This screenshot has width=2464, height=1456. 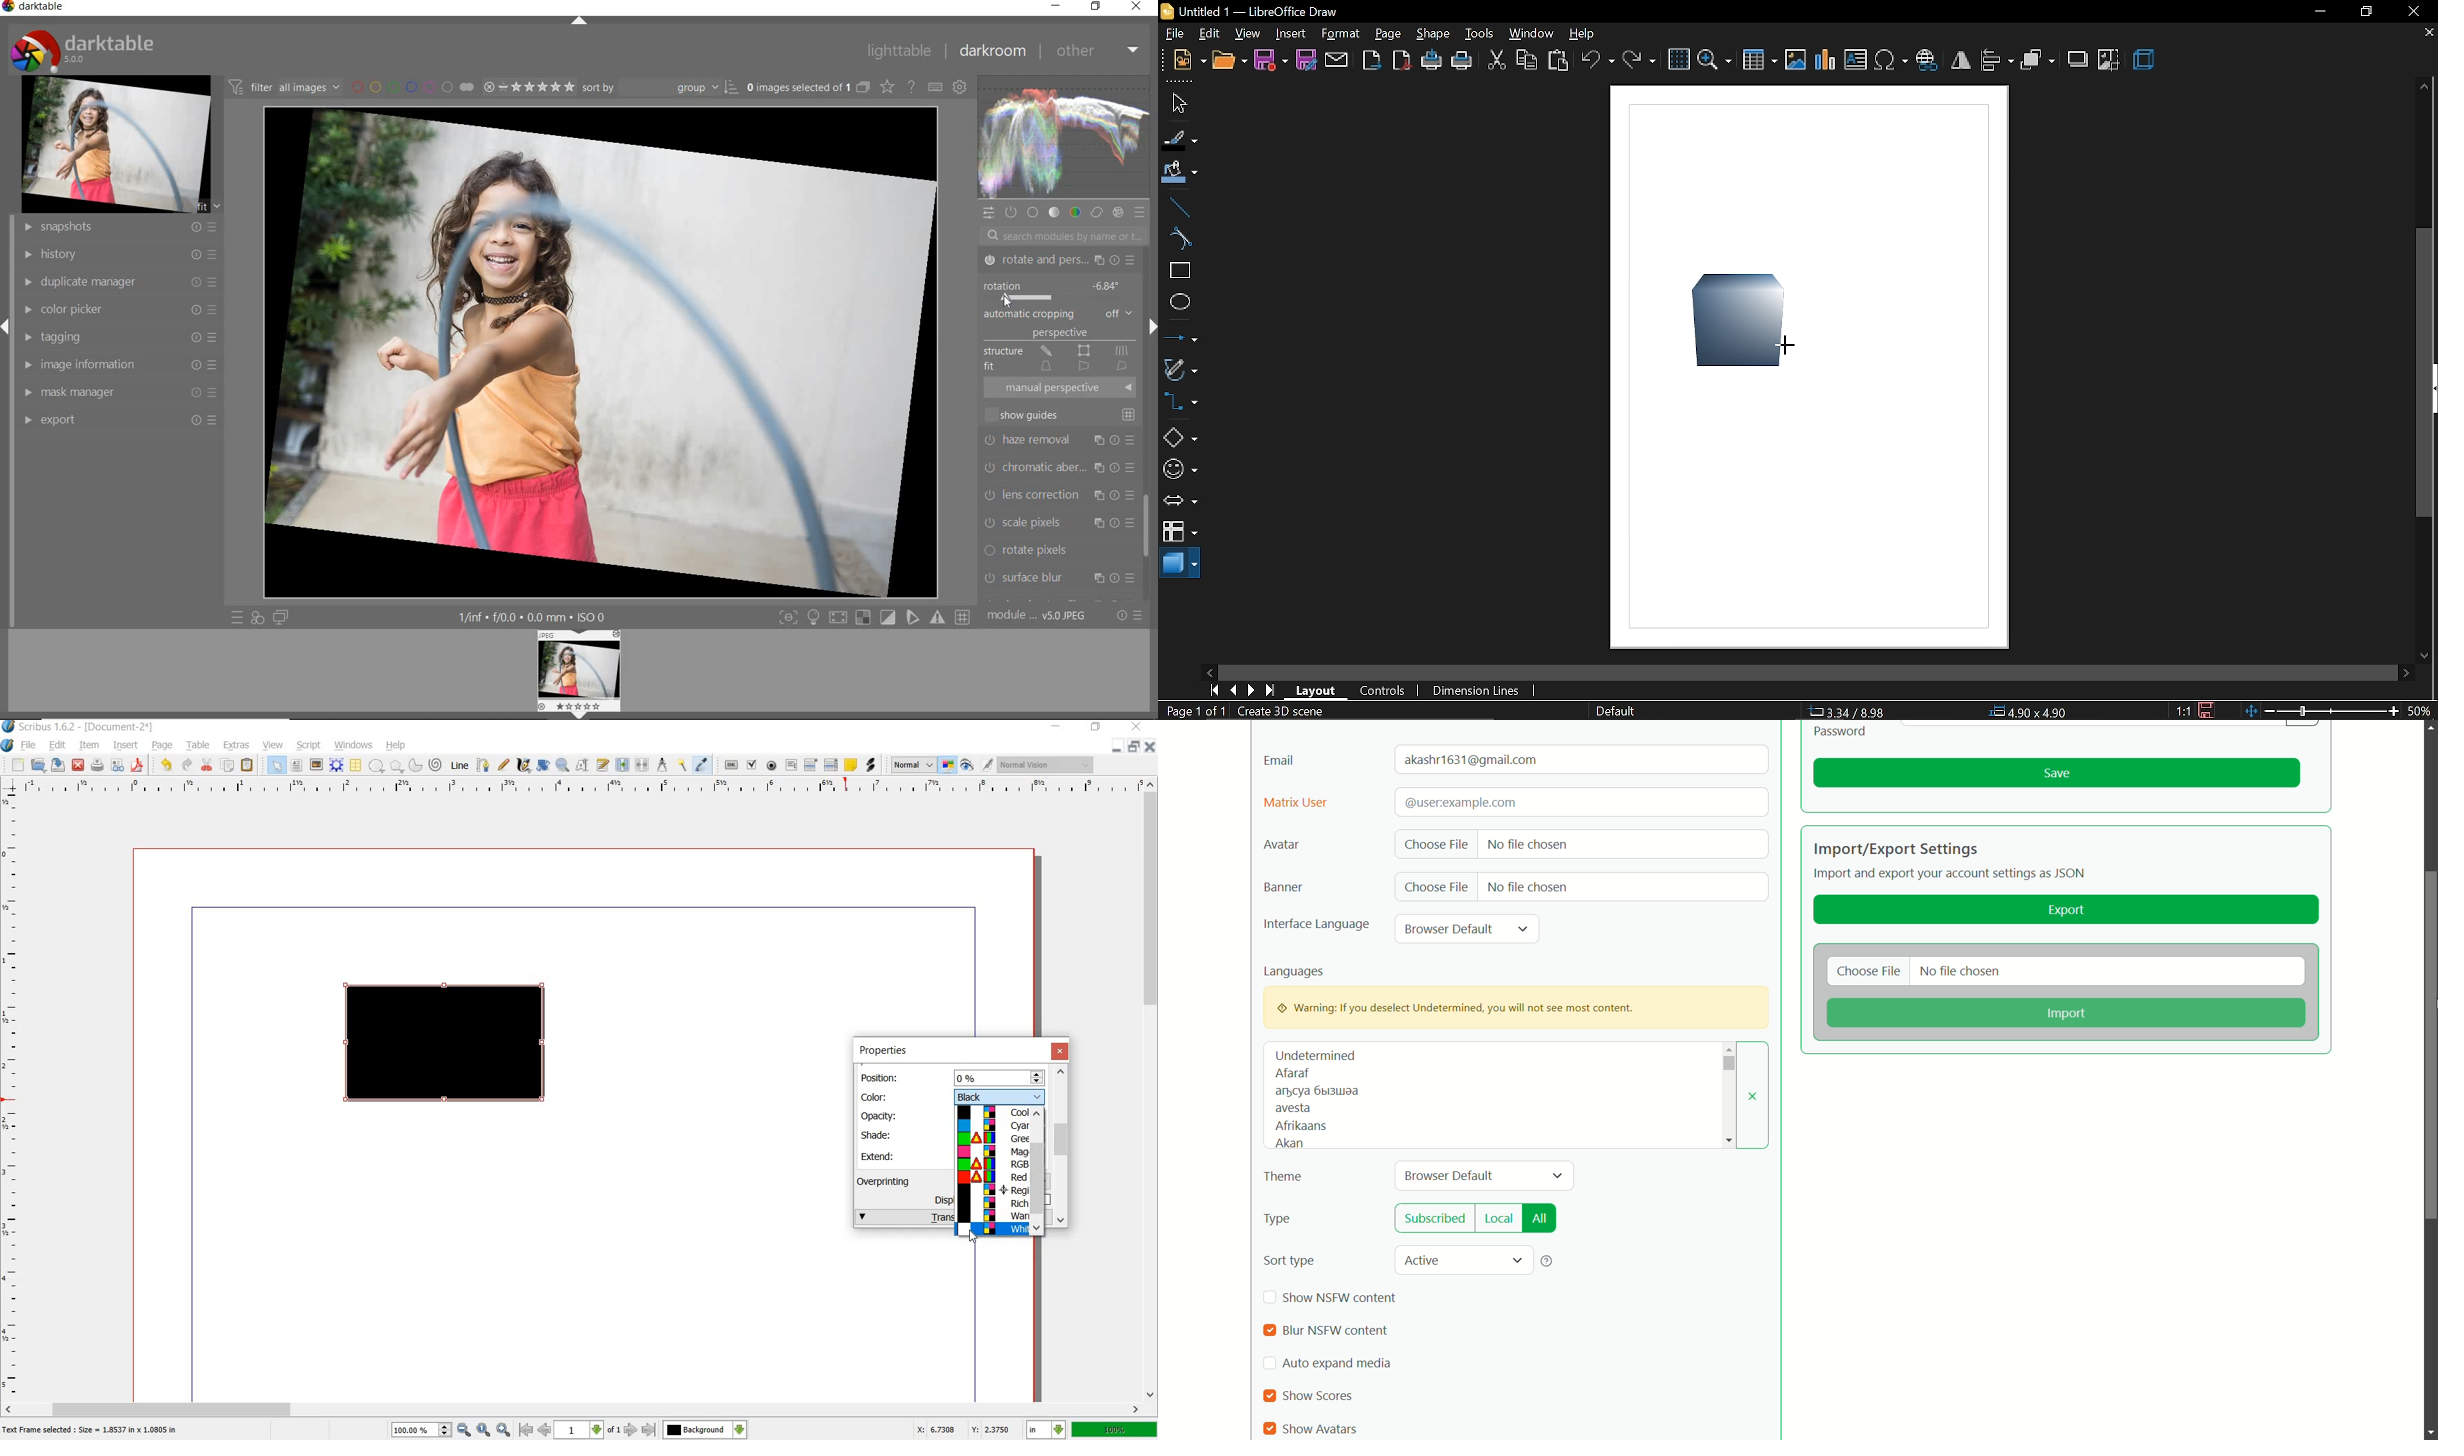 What do you see at coordinates (772, 766) in the screenshot?
I see `pdf radio button` at bounding box center [772, 766].